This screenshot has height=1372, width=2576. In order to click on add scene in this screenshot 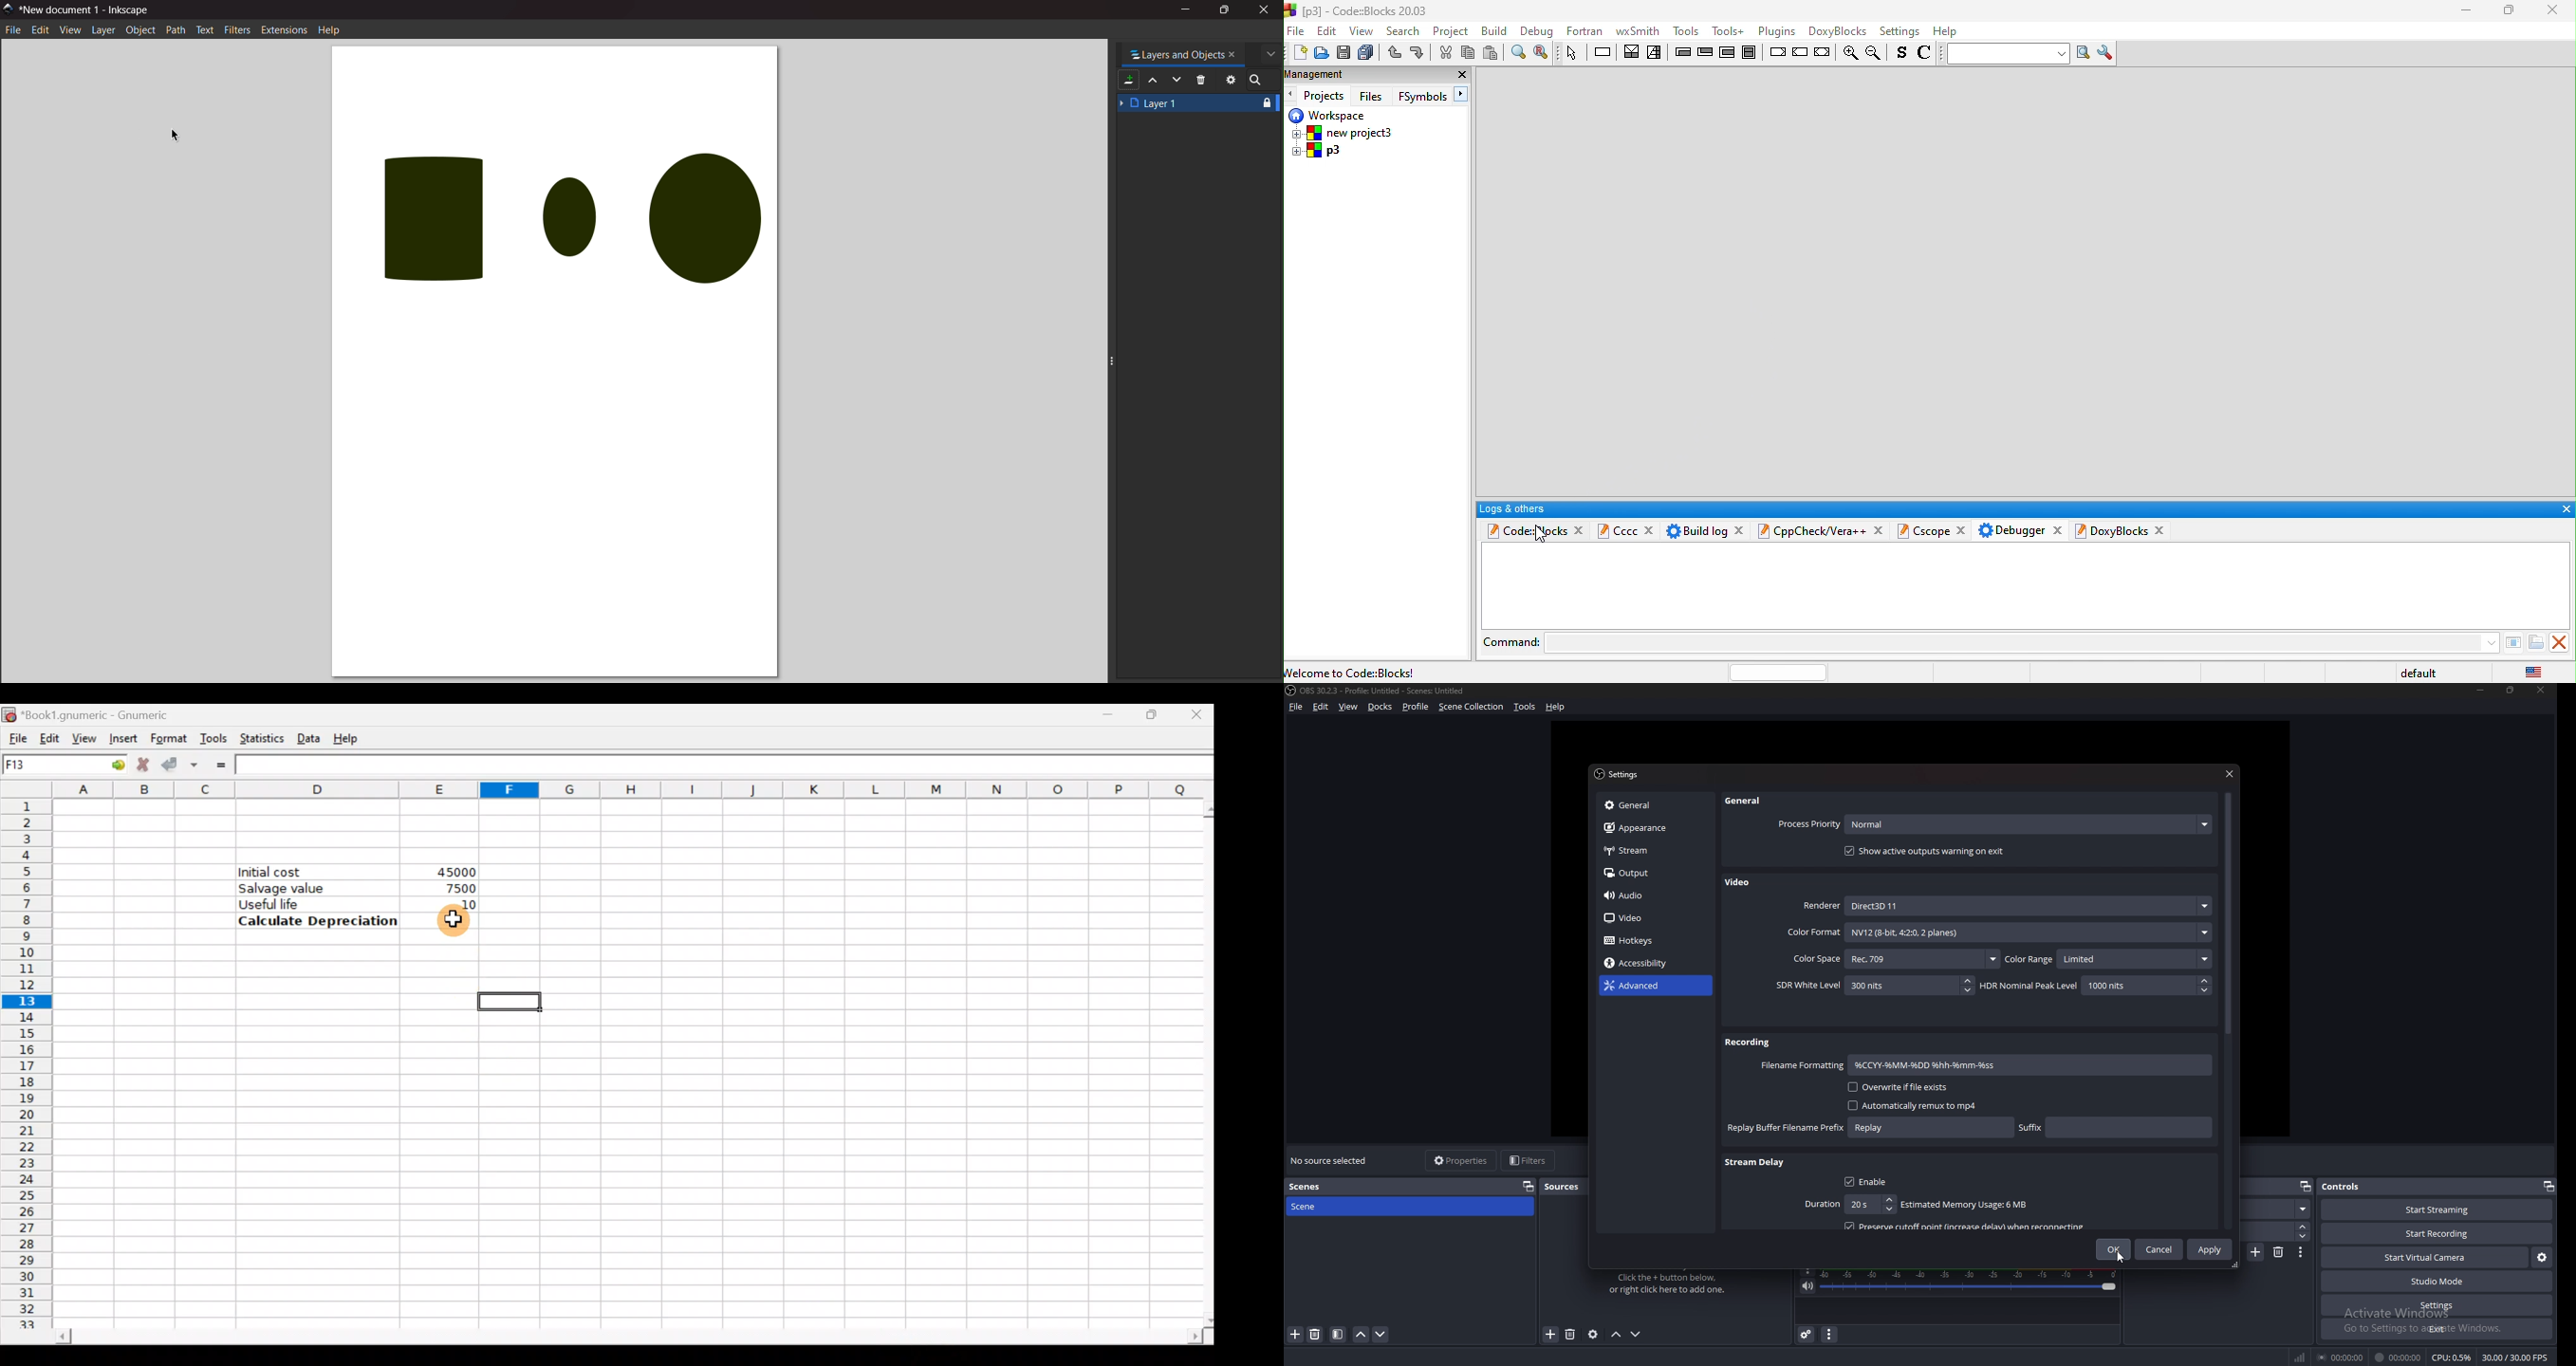, I will do `click(2257, 1251)`.